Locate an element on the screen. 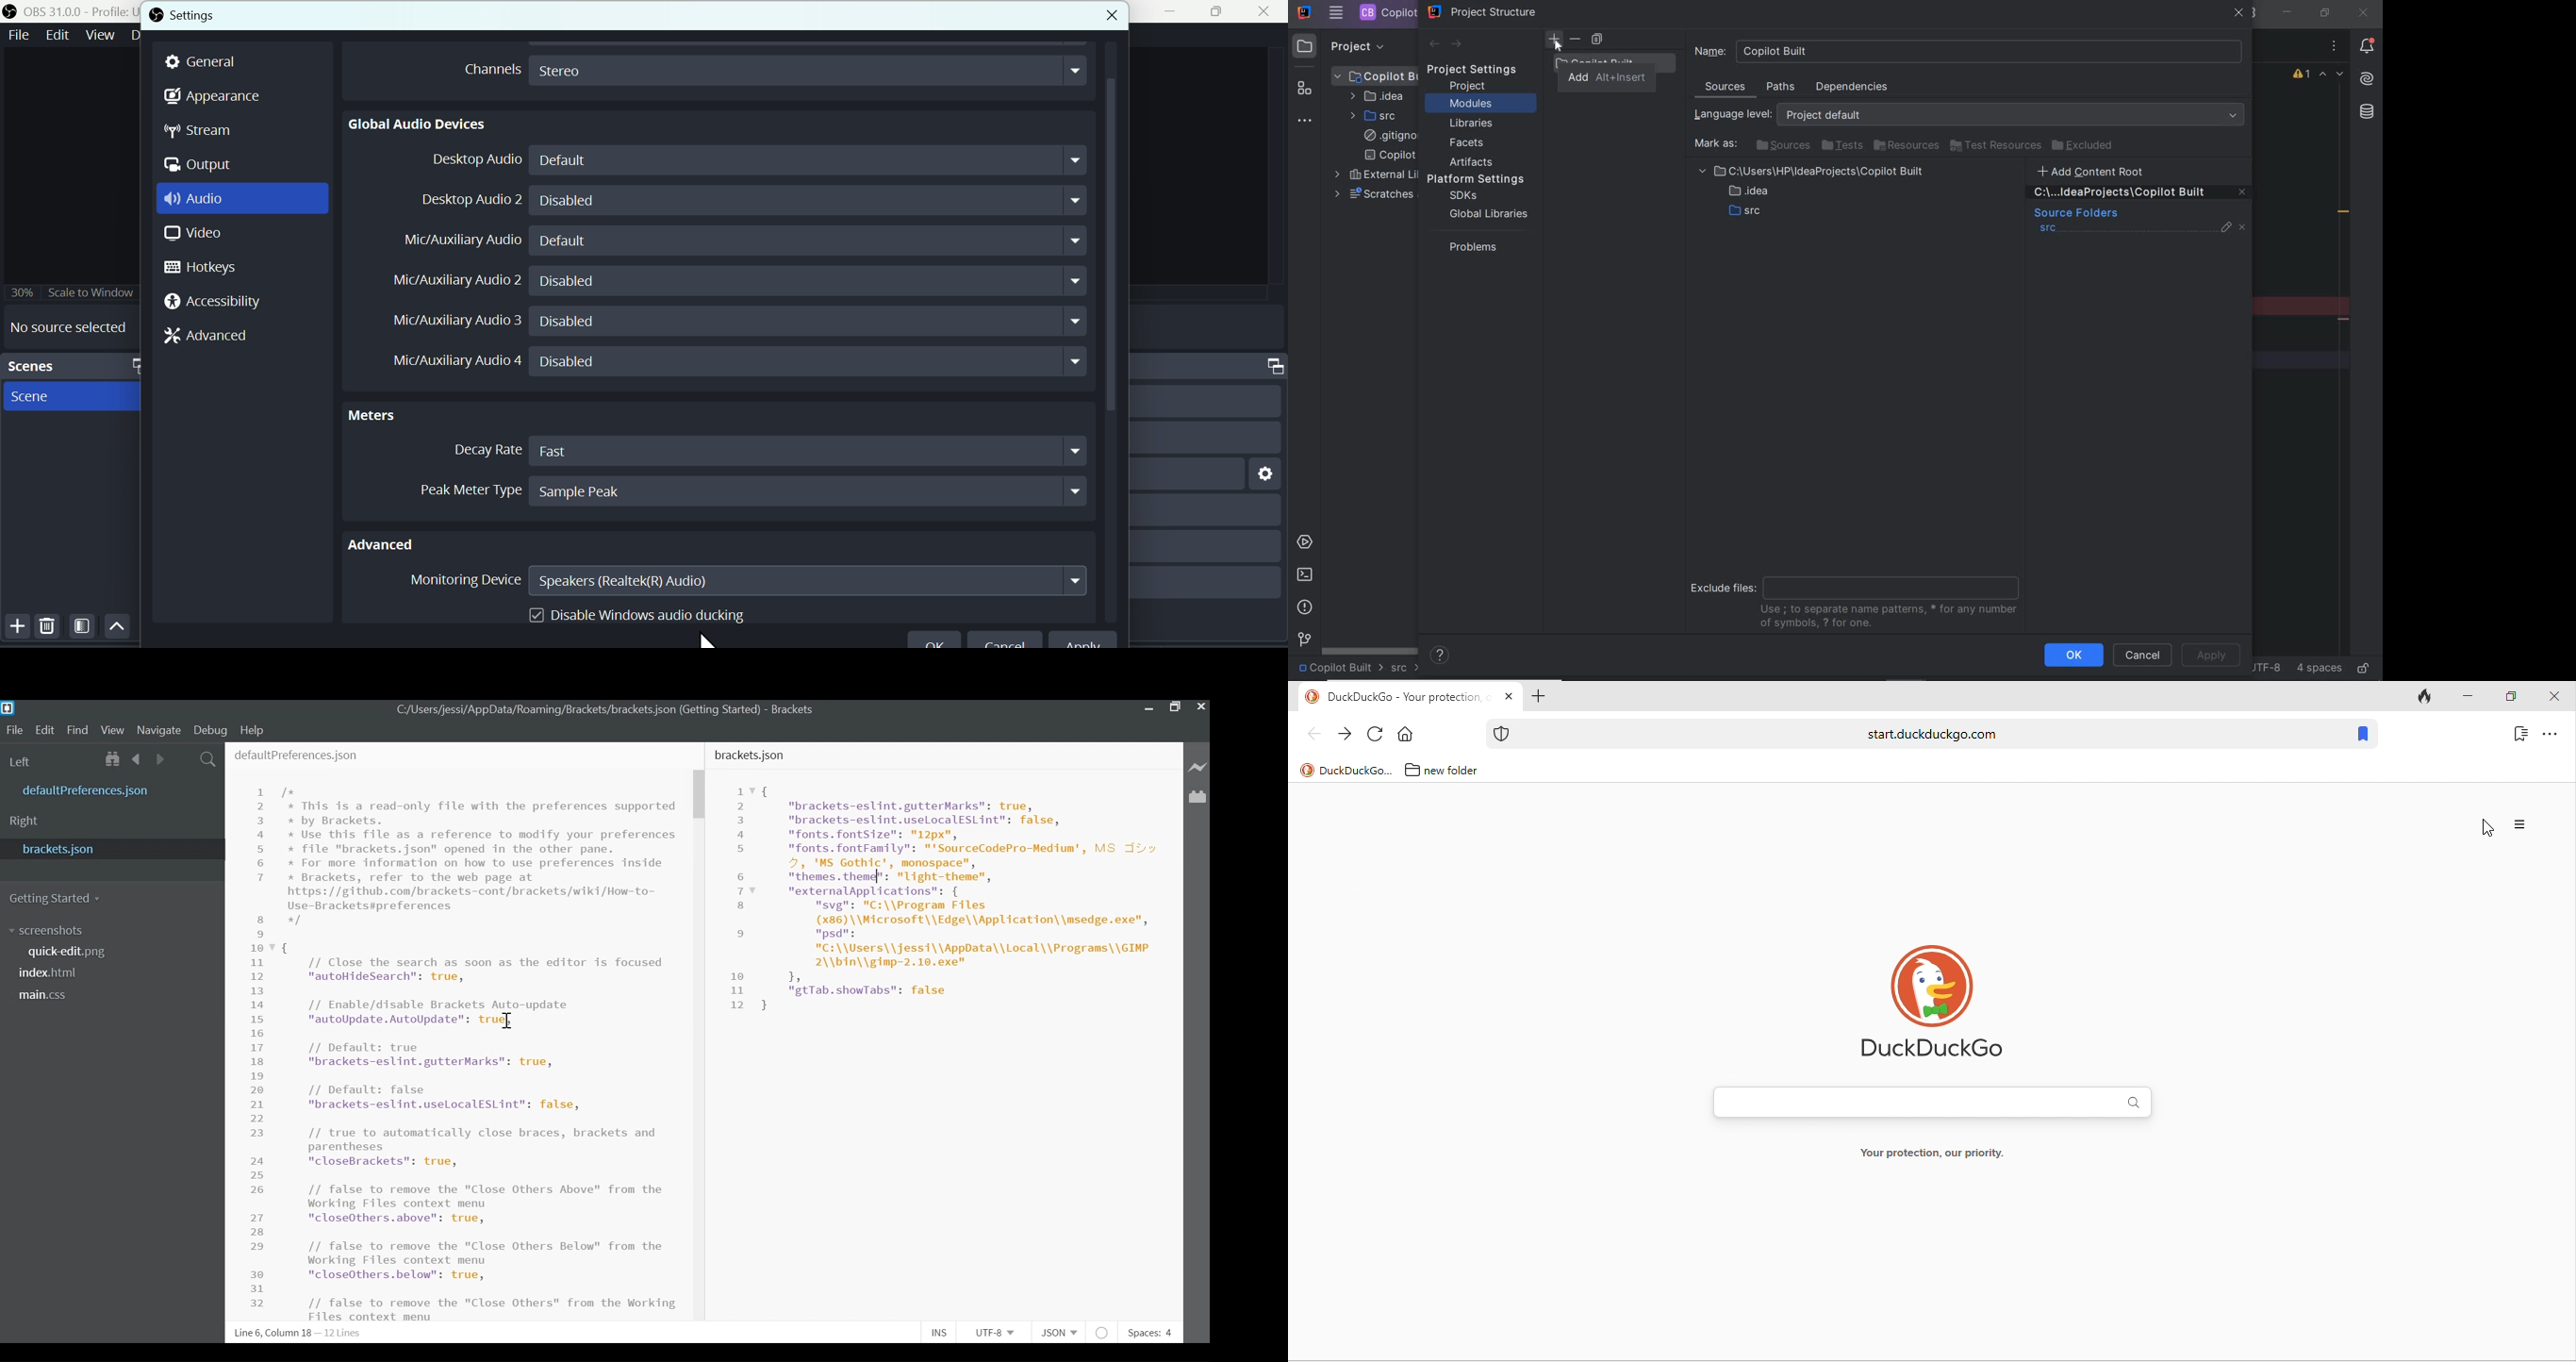 This screenshot has width=2576, height=1372. Right is located at coordinates (24, 822).